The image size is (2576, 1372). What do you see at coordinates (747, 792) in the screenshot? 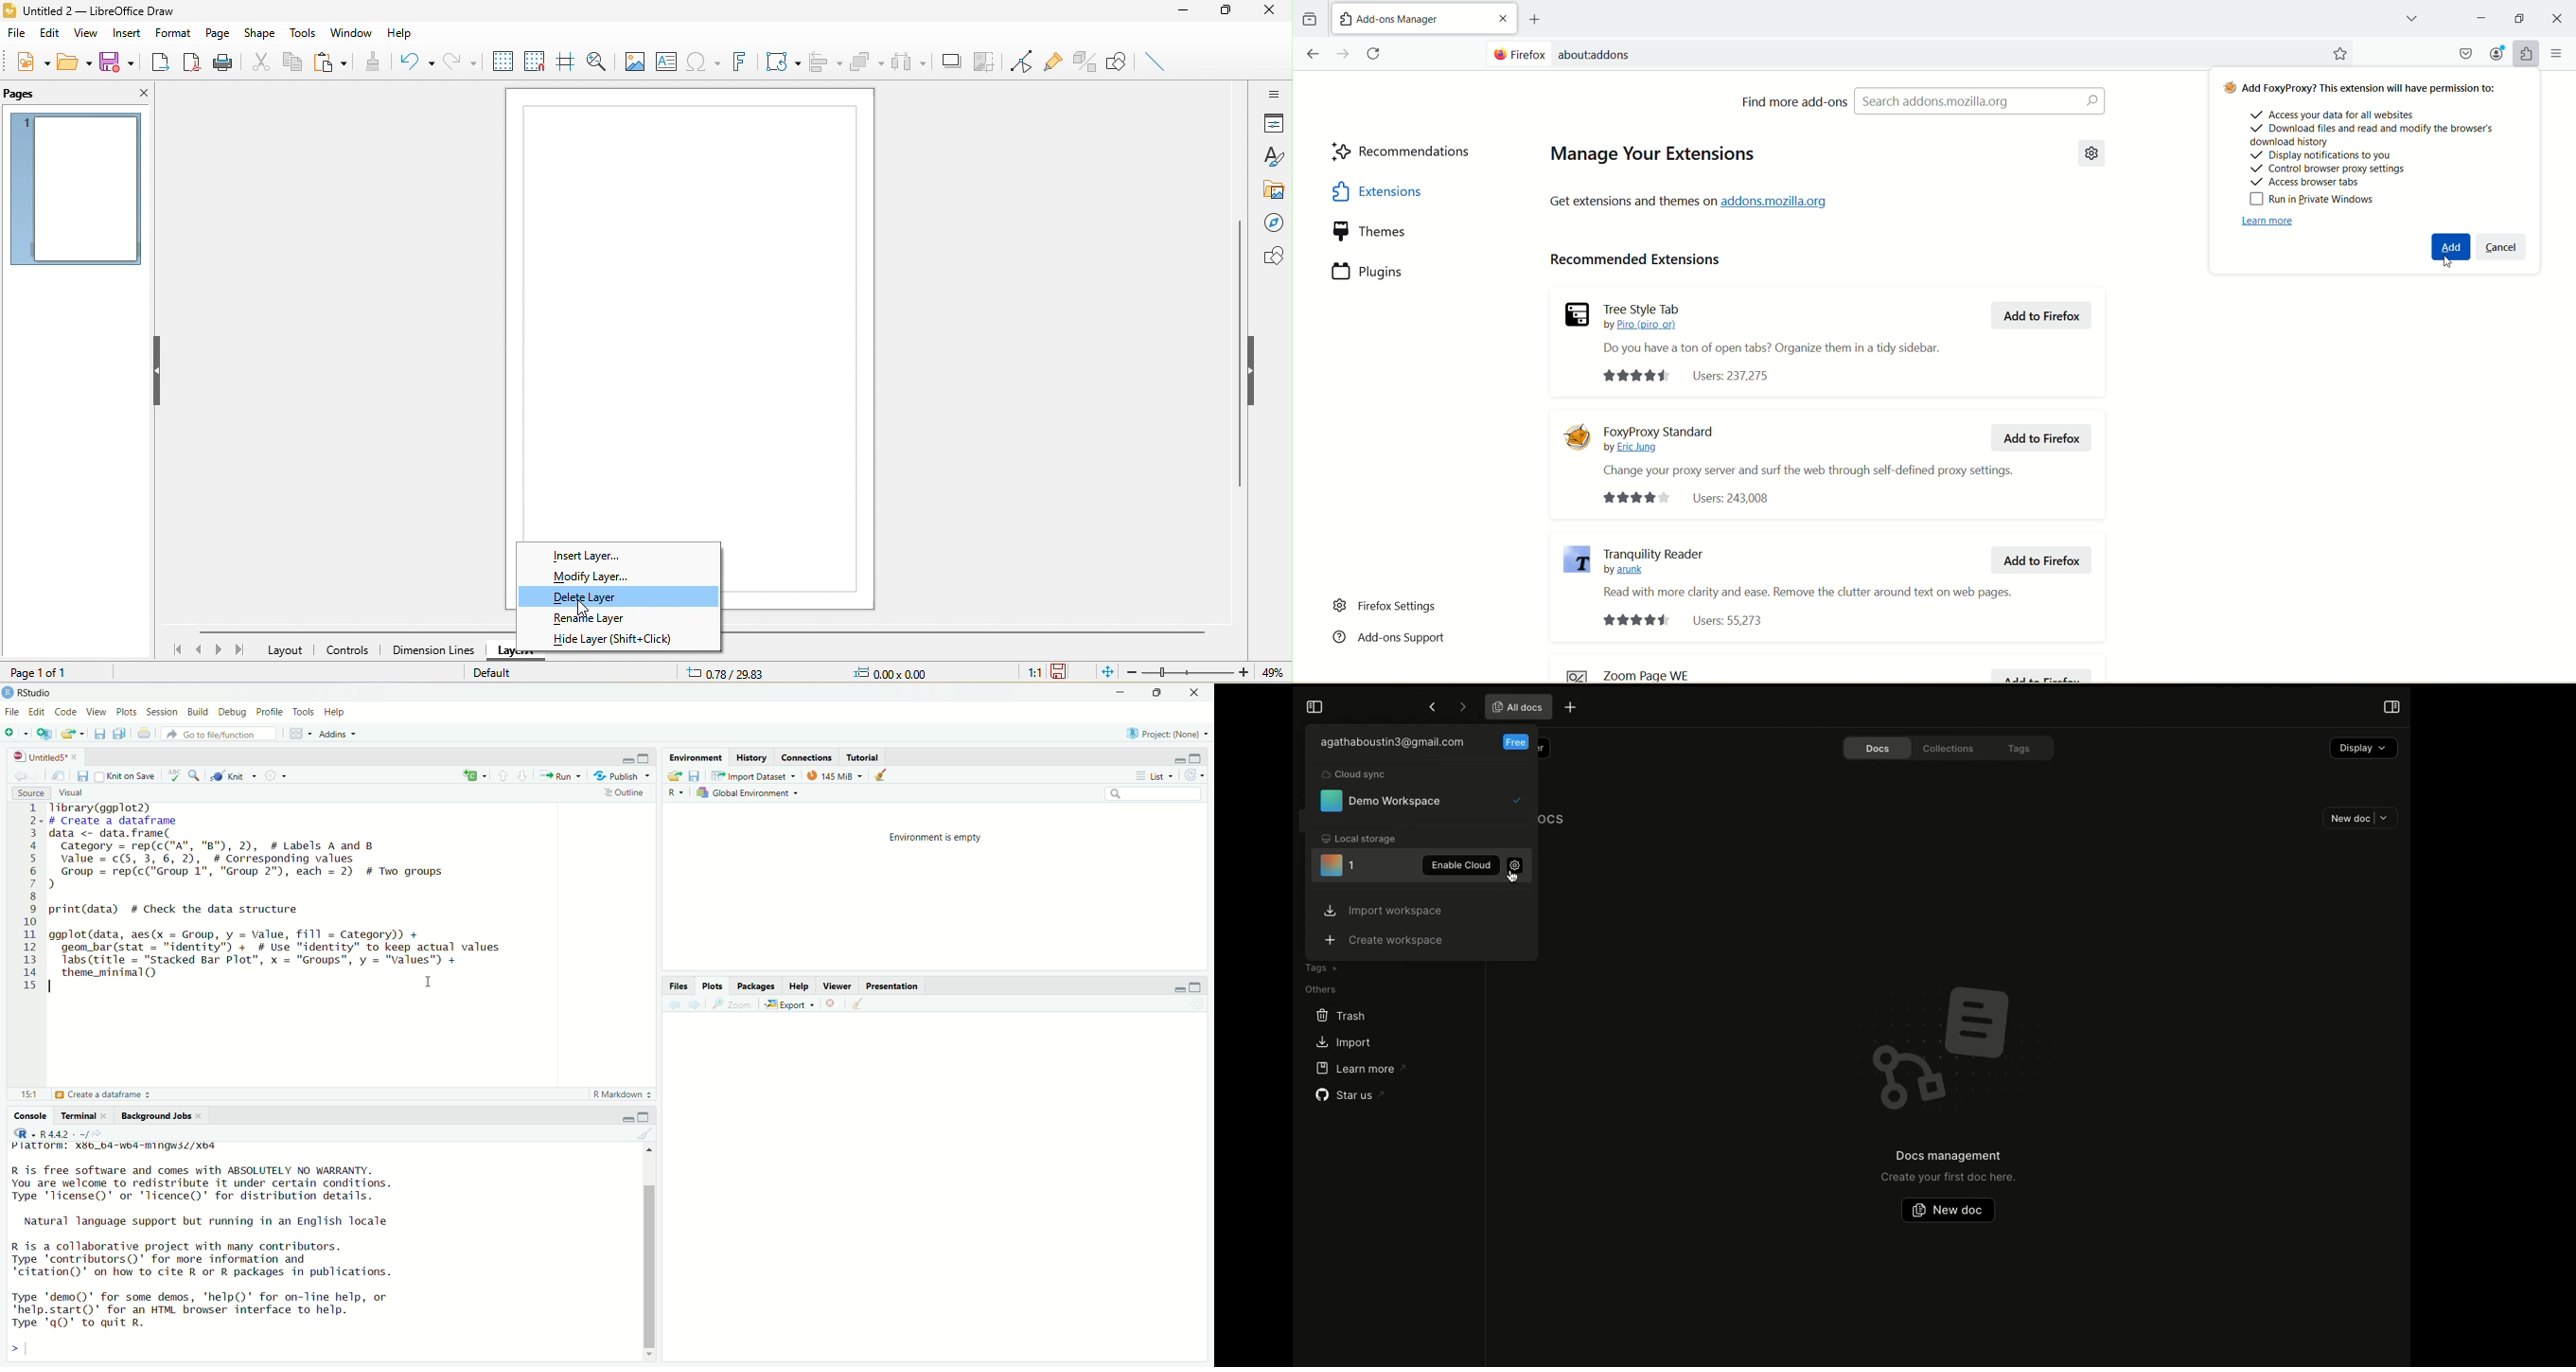
I see `Global Environement` at bounding box center [747, 792].